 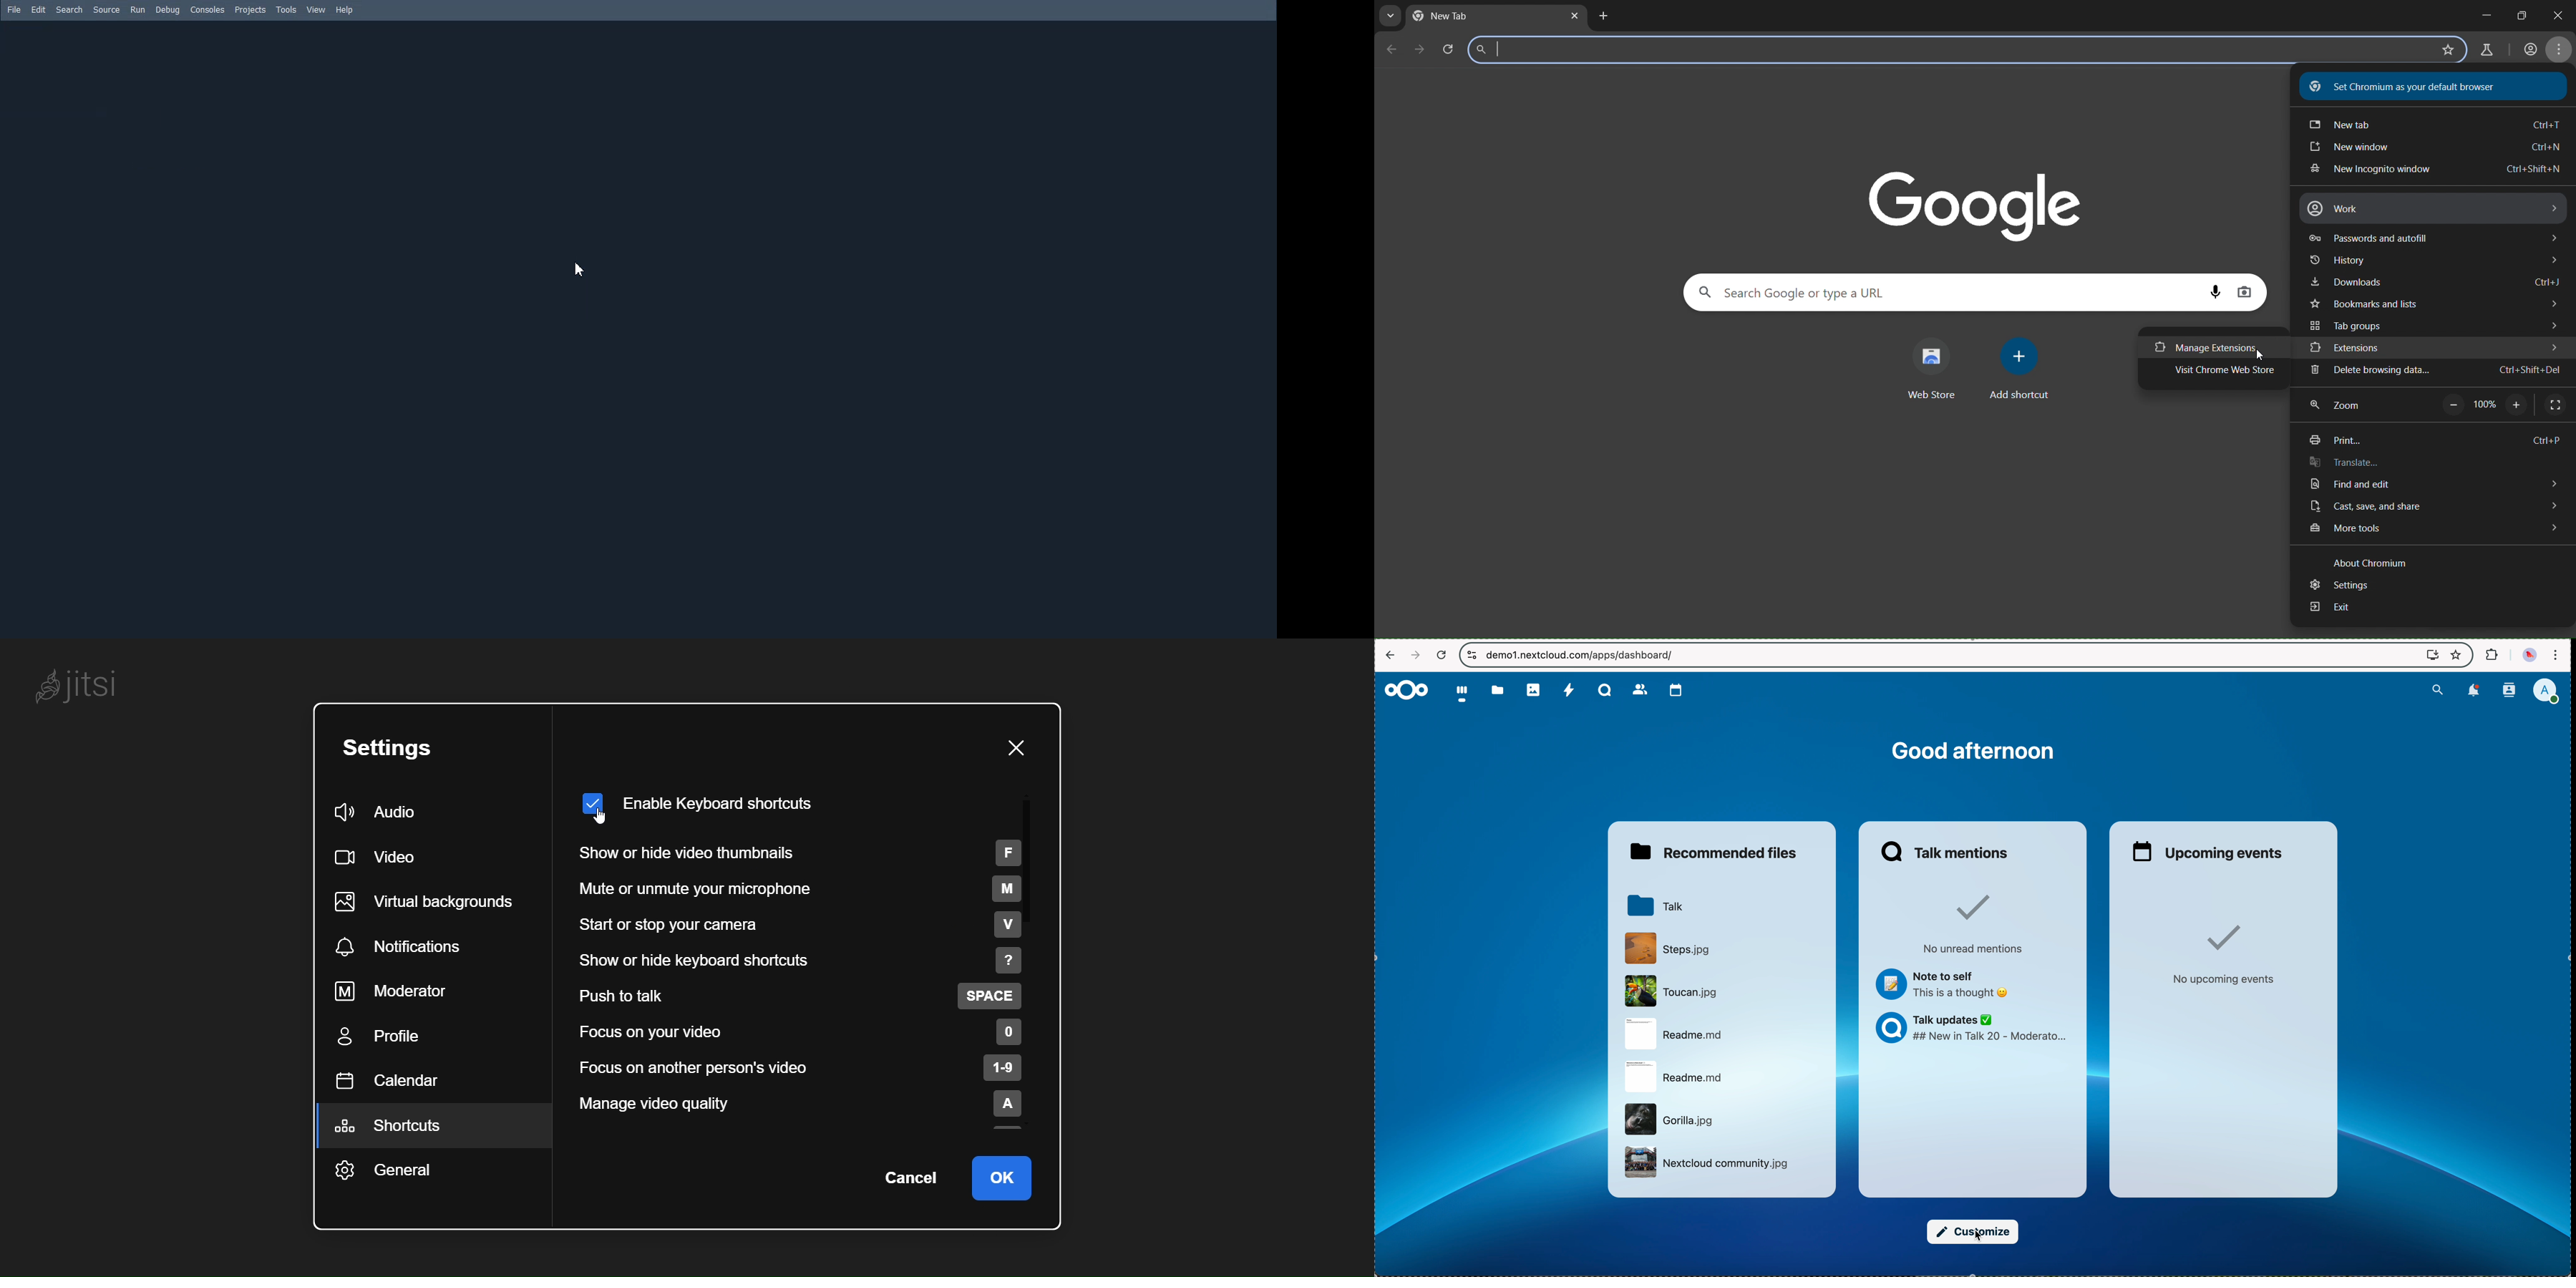 What do you see at coordinates (2474, 691) in the screenshot?
I see `notifications` at bounding box center [2474, 691].